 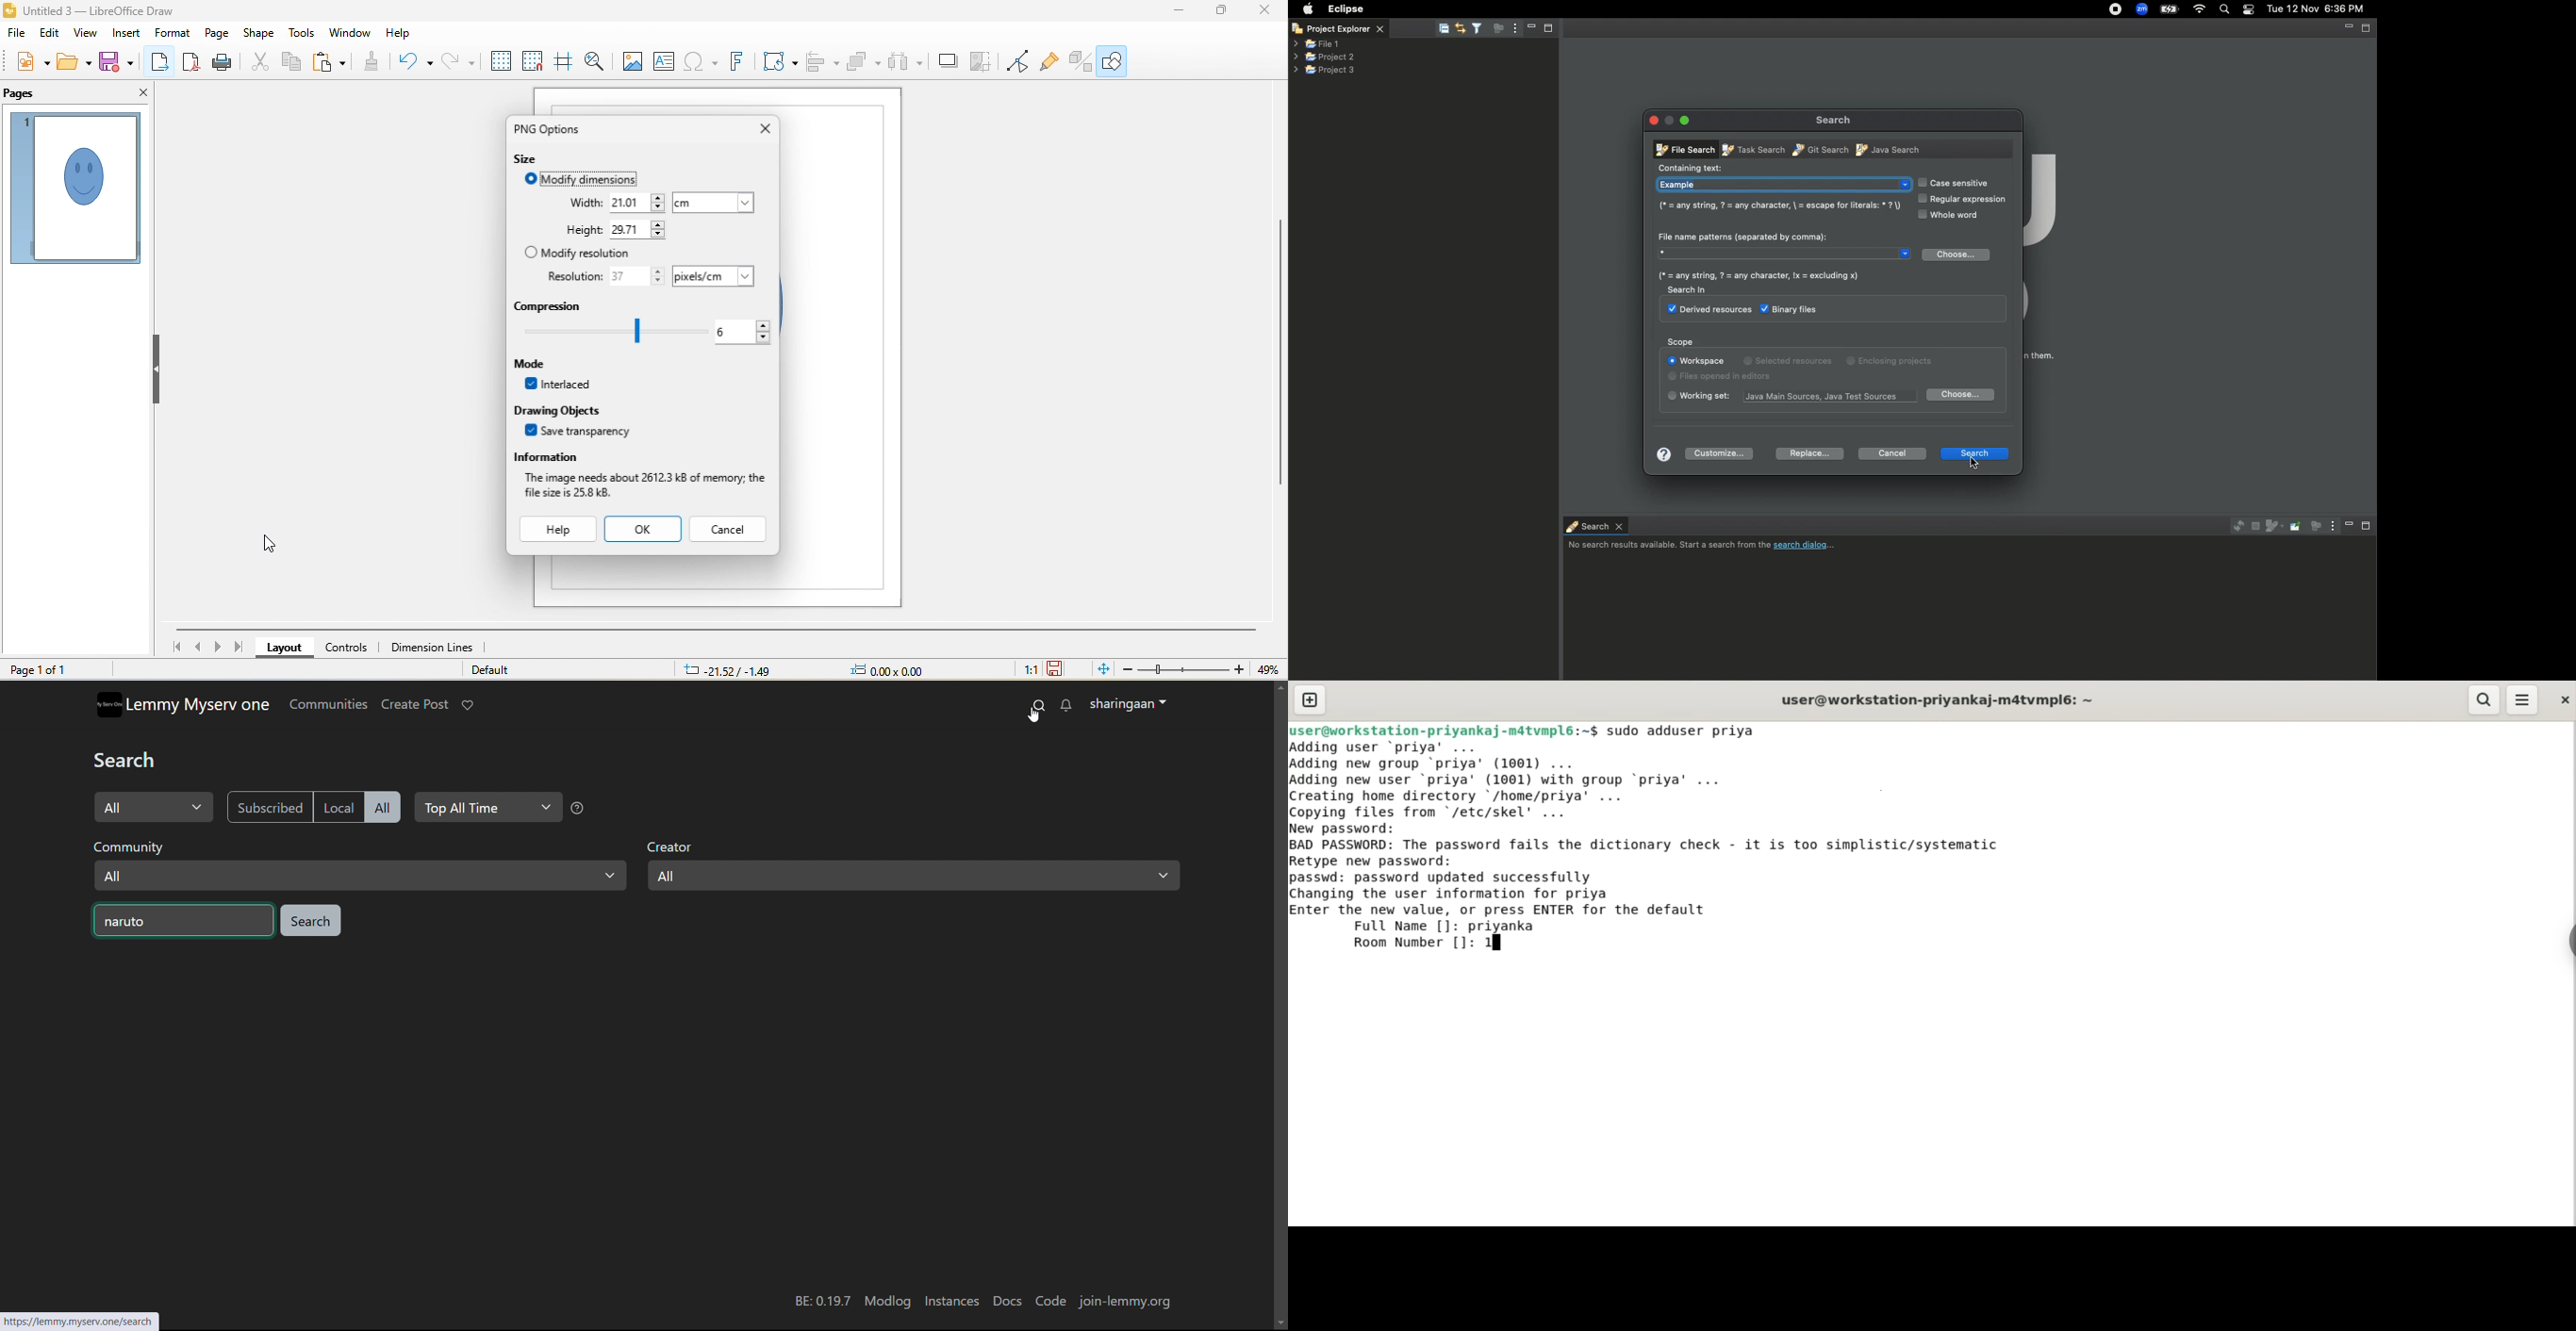 I want to click on show draw functions, so click(x=1113, y=60).